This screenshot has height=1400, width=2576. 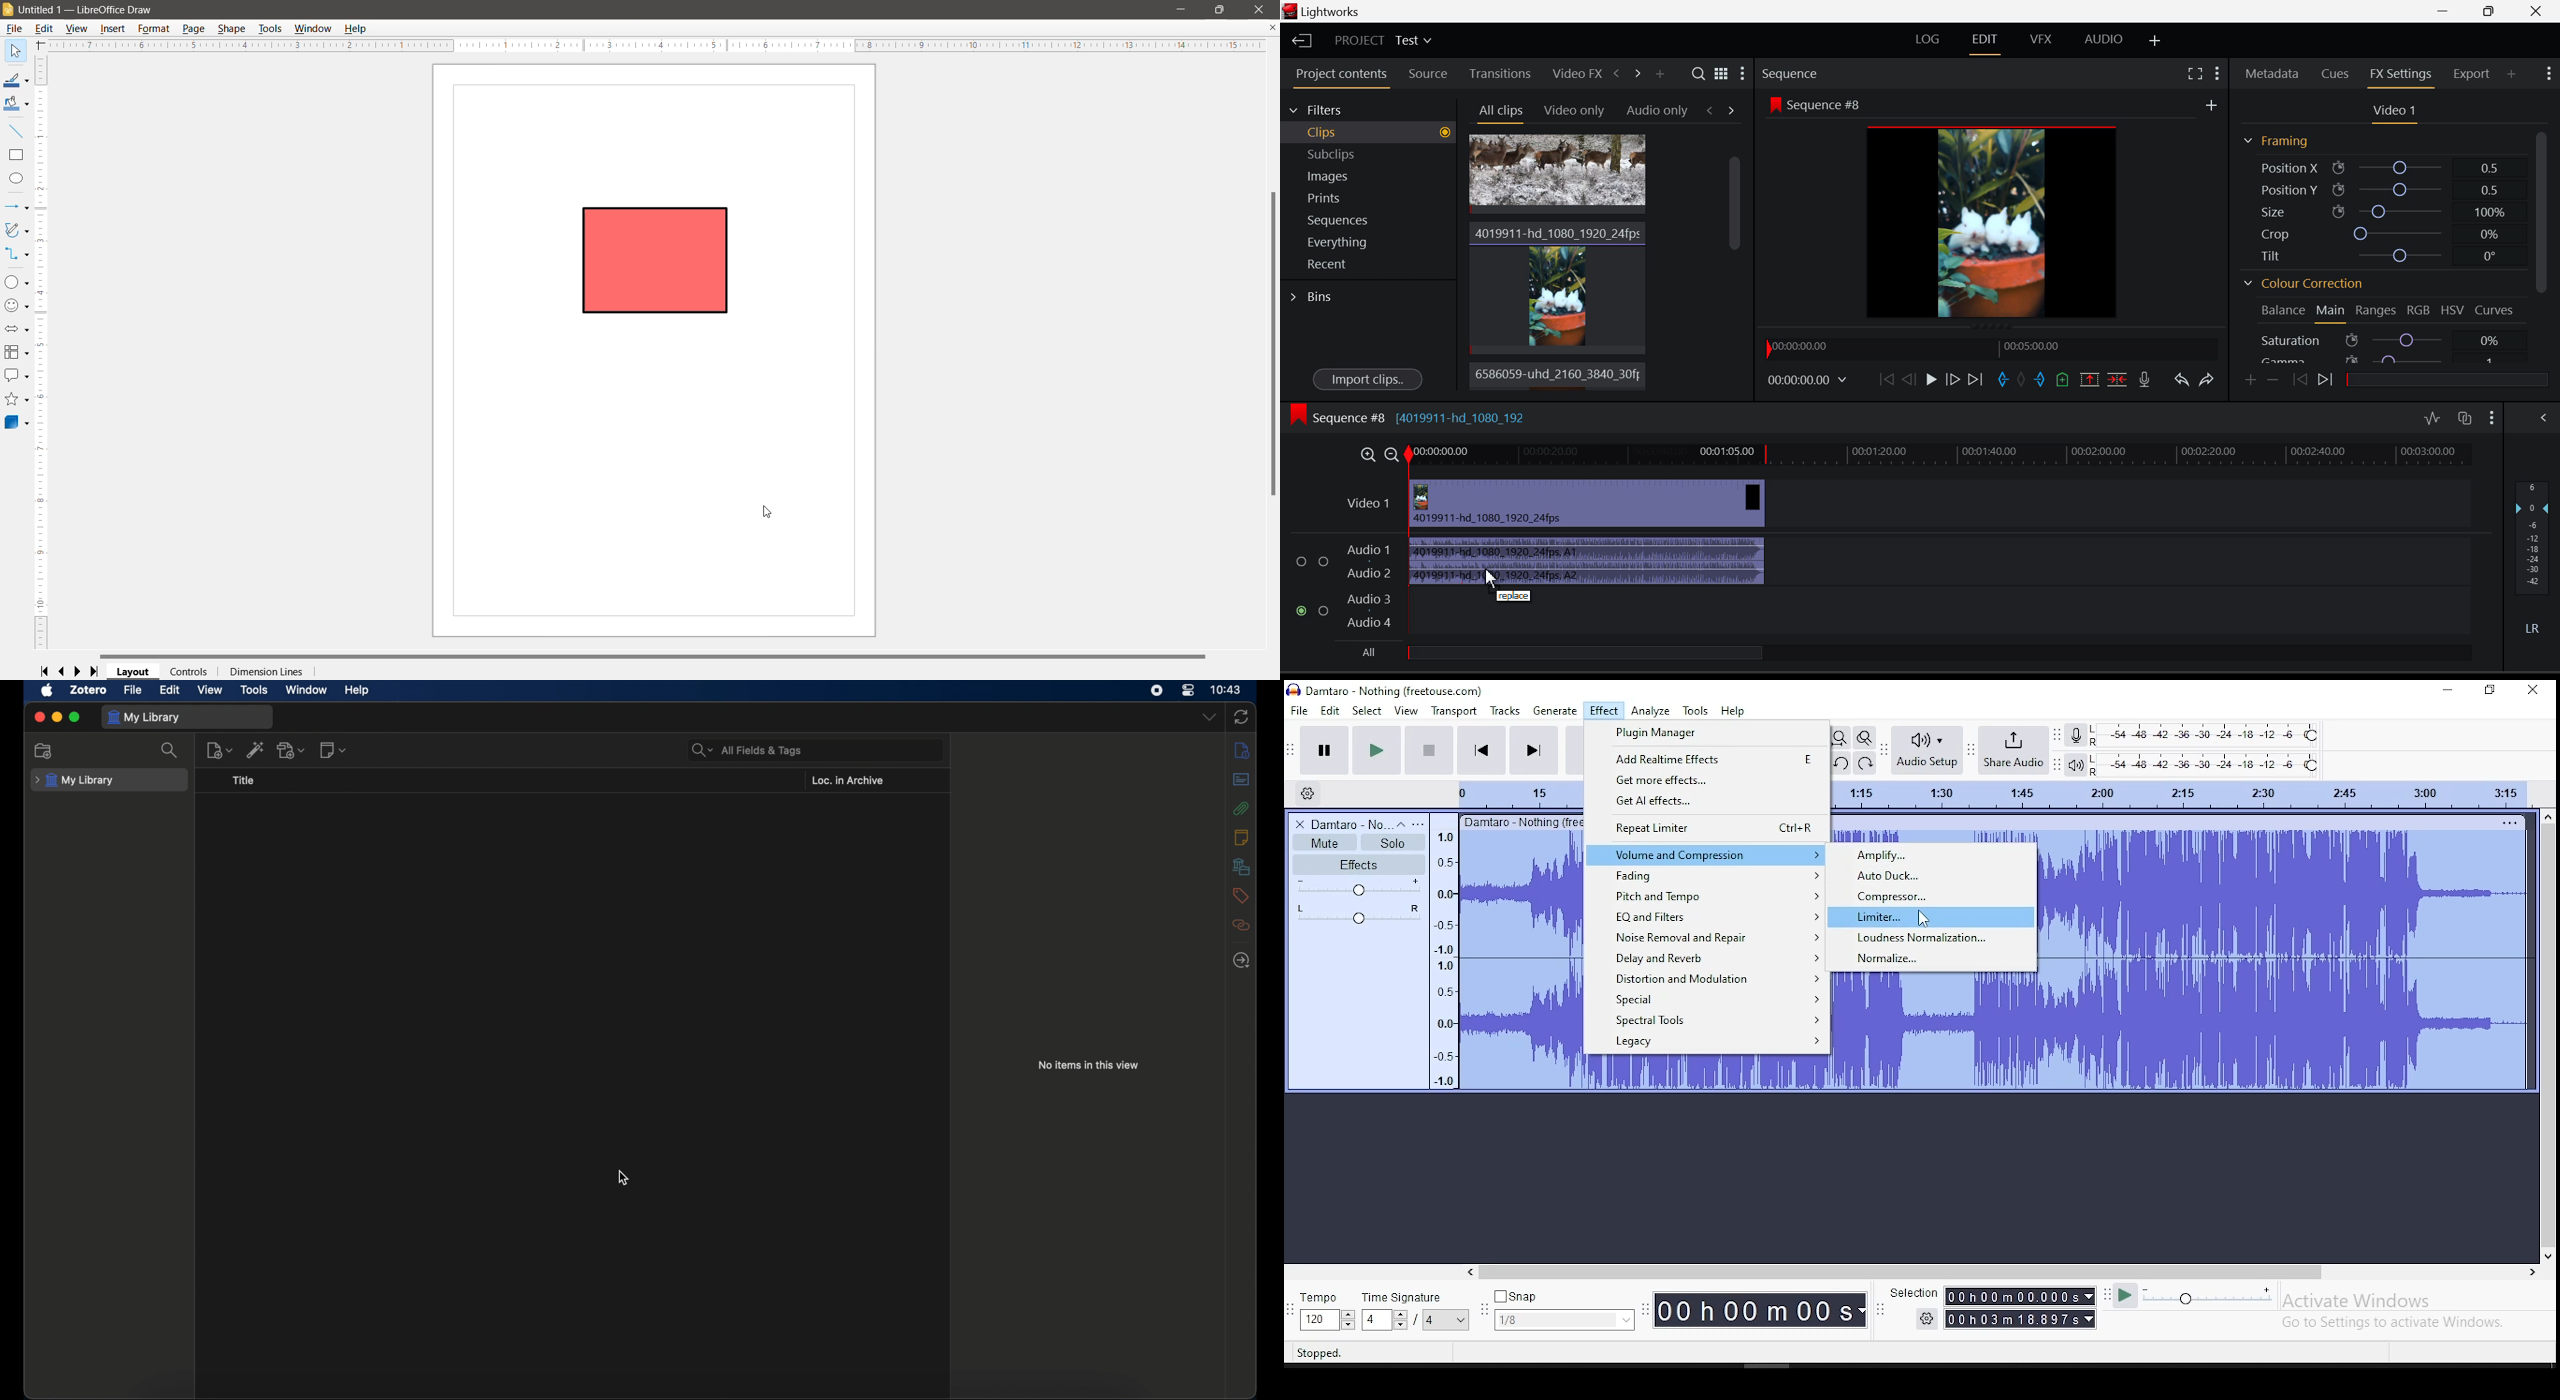 What do you see at coordinates (1241, 961) in the screenshot?
I see `locate` at bounding box center [1241, 961].